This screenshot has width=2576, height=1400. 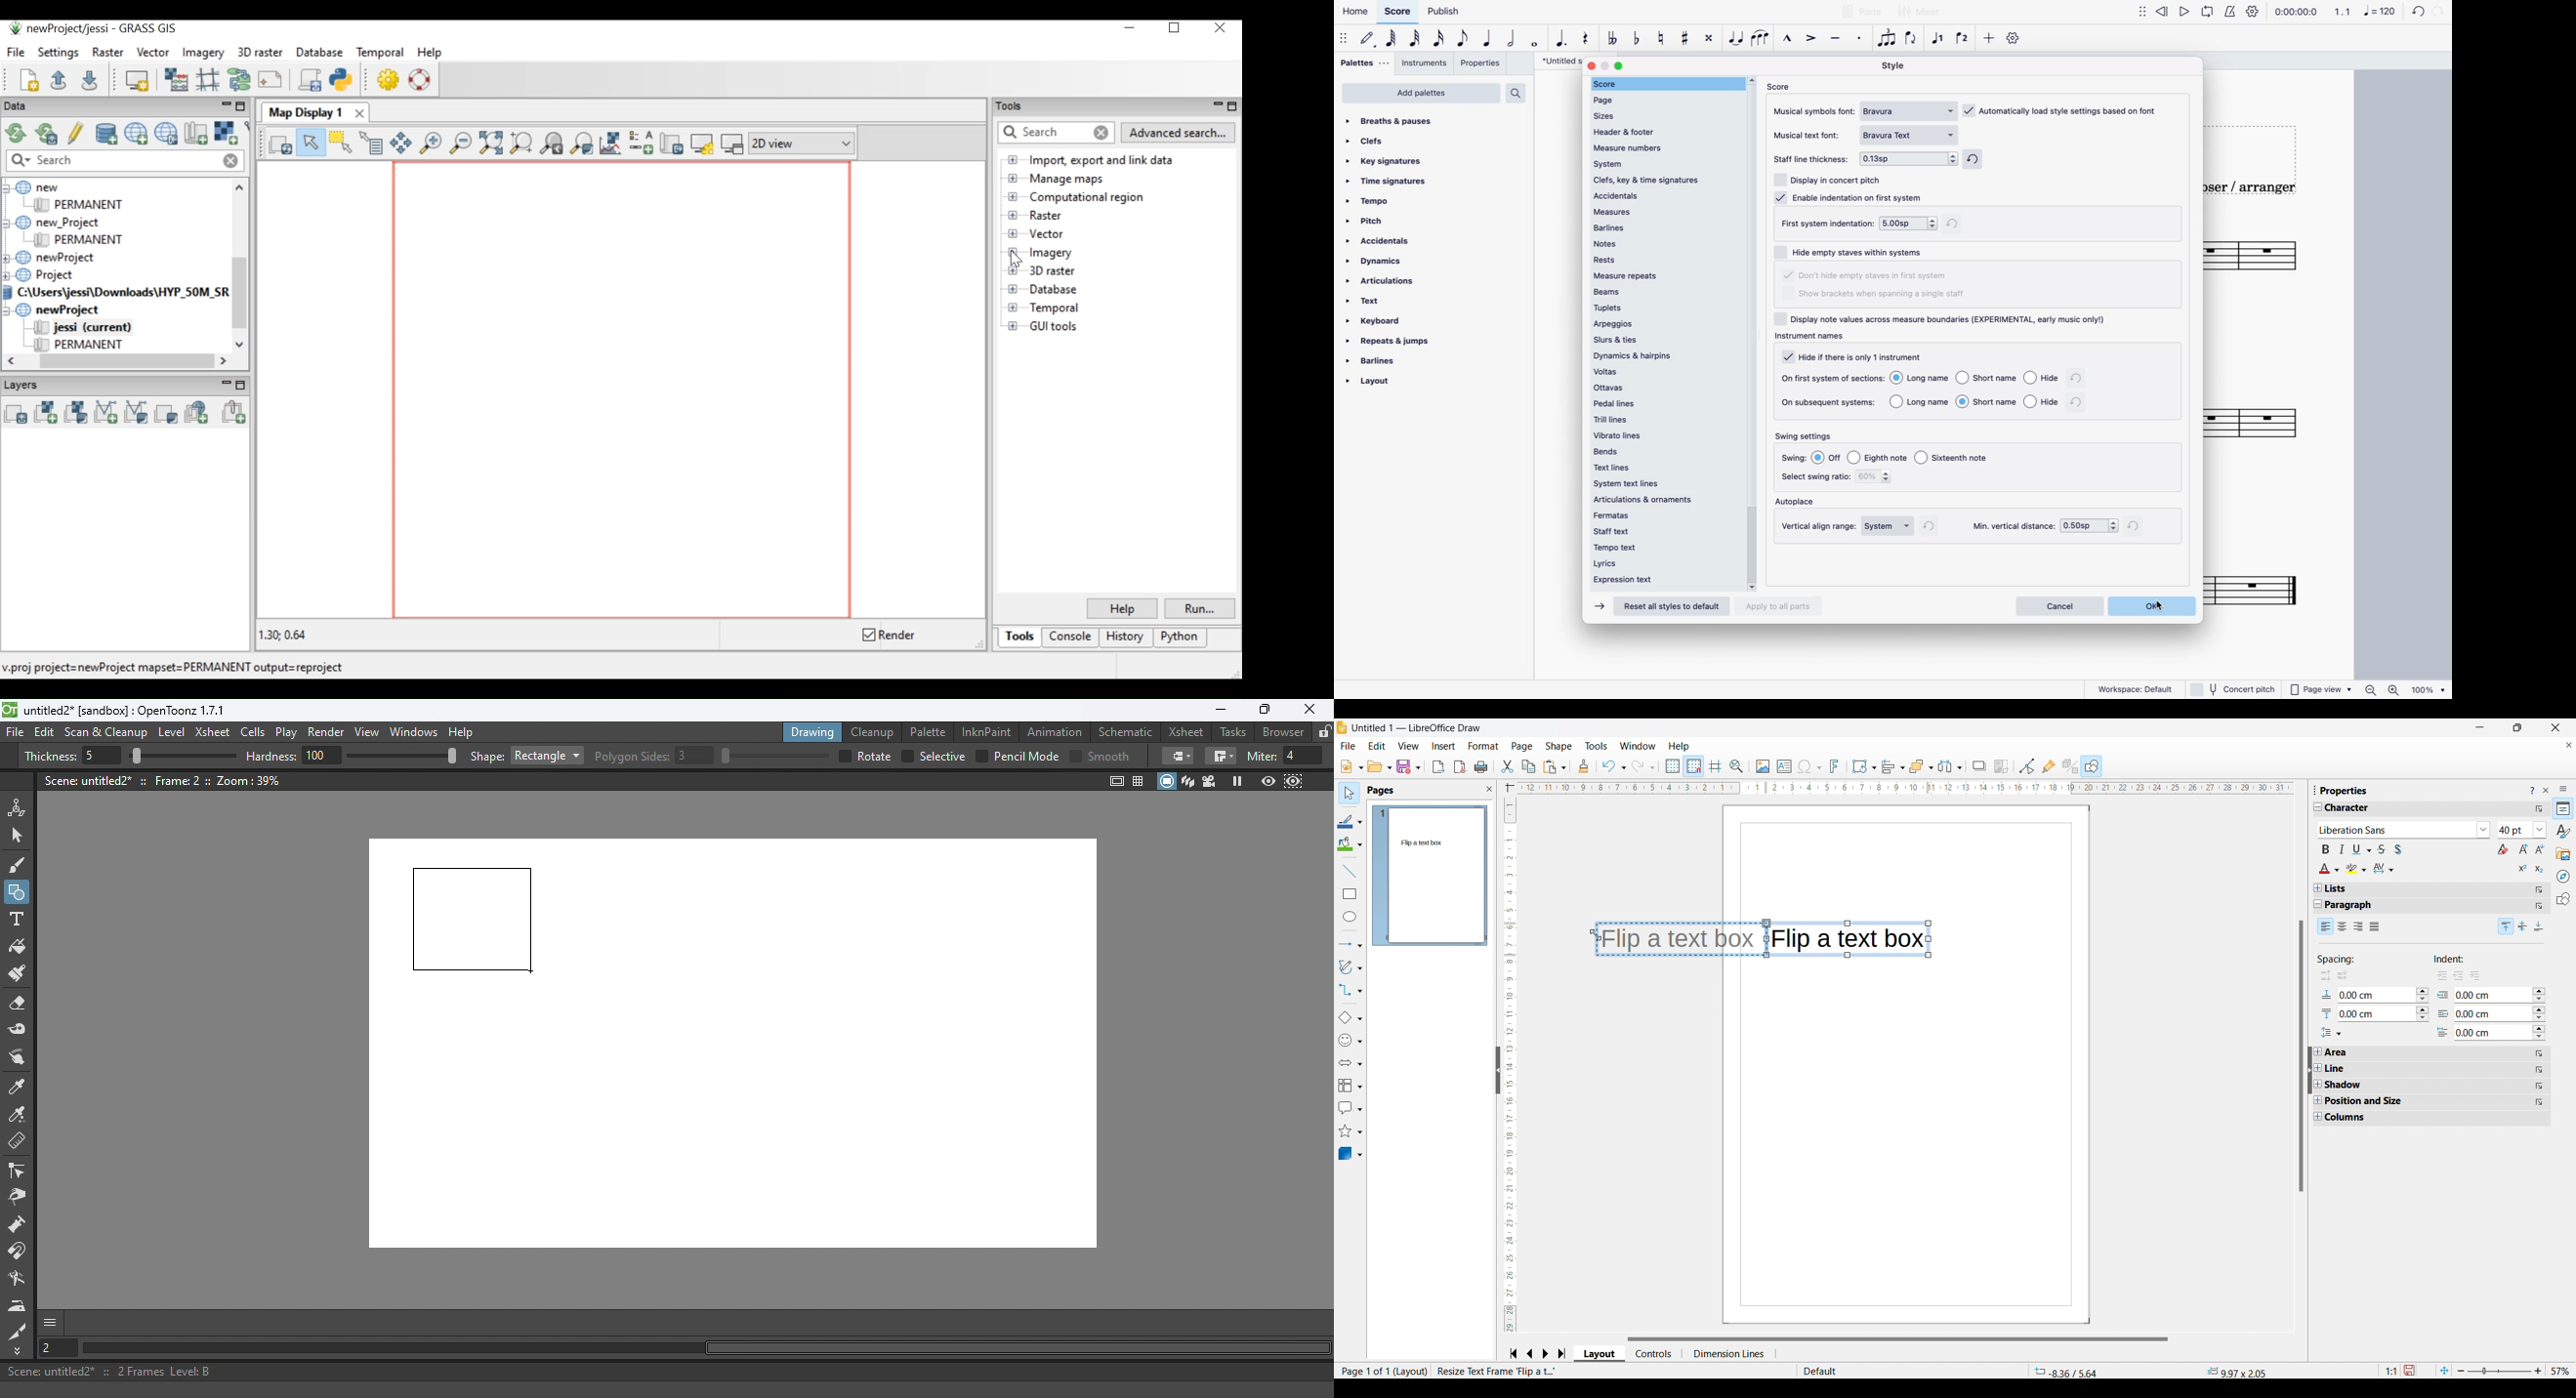 What do you see at coordinates (2440, 975) in the screenshot?
I see `right indent` at bounding box center [2440, 975].